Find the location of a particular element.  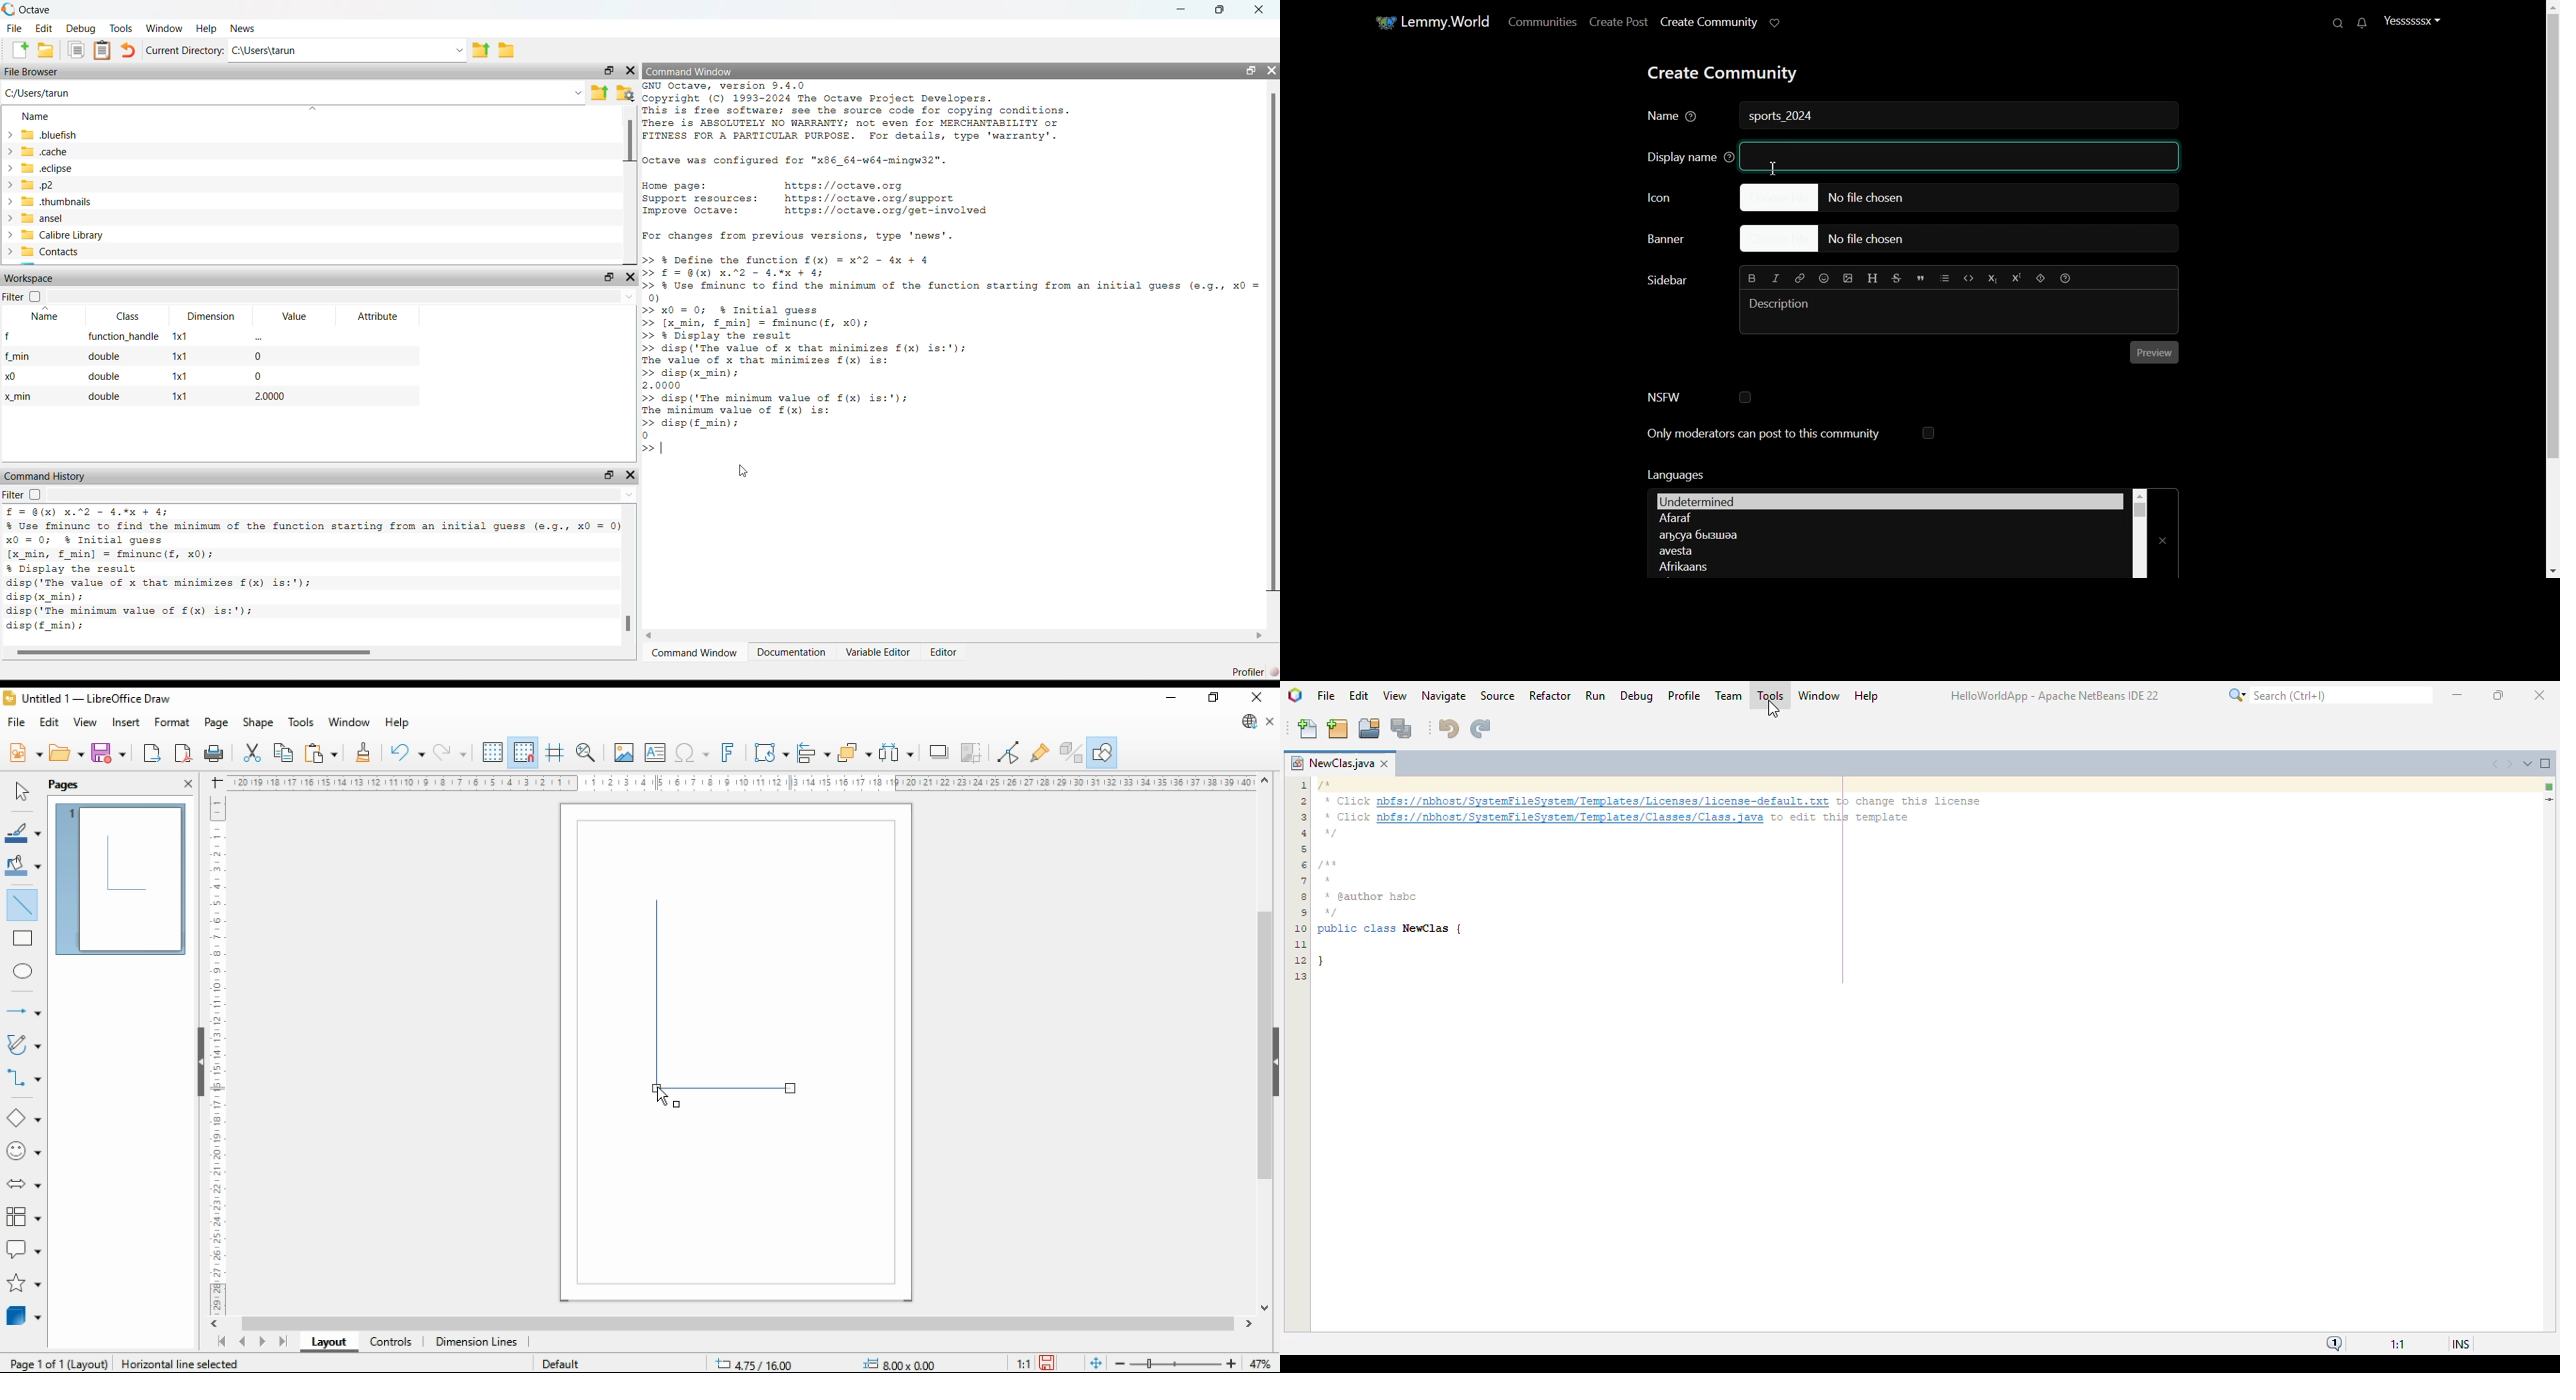

libre office update is located at coordinates (1250, 723).